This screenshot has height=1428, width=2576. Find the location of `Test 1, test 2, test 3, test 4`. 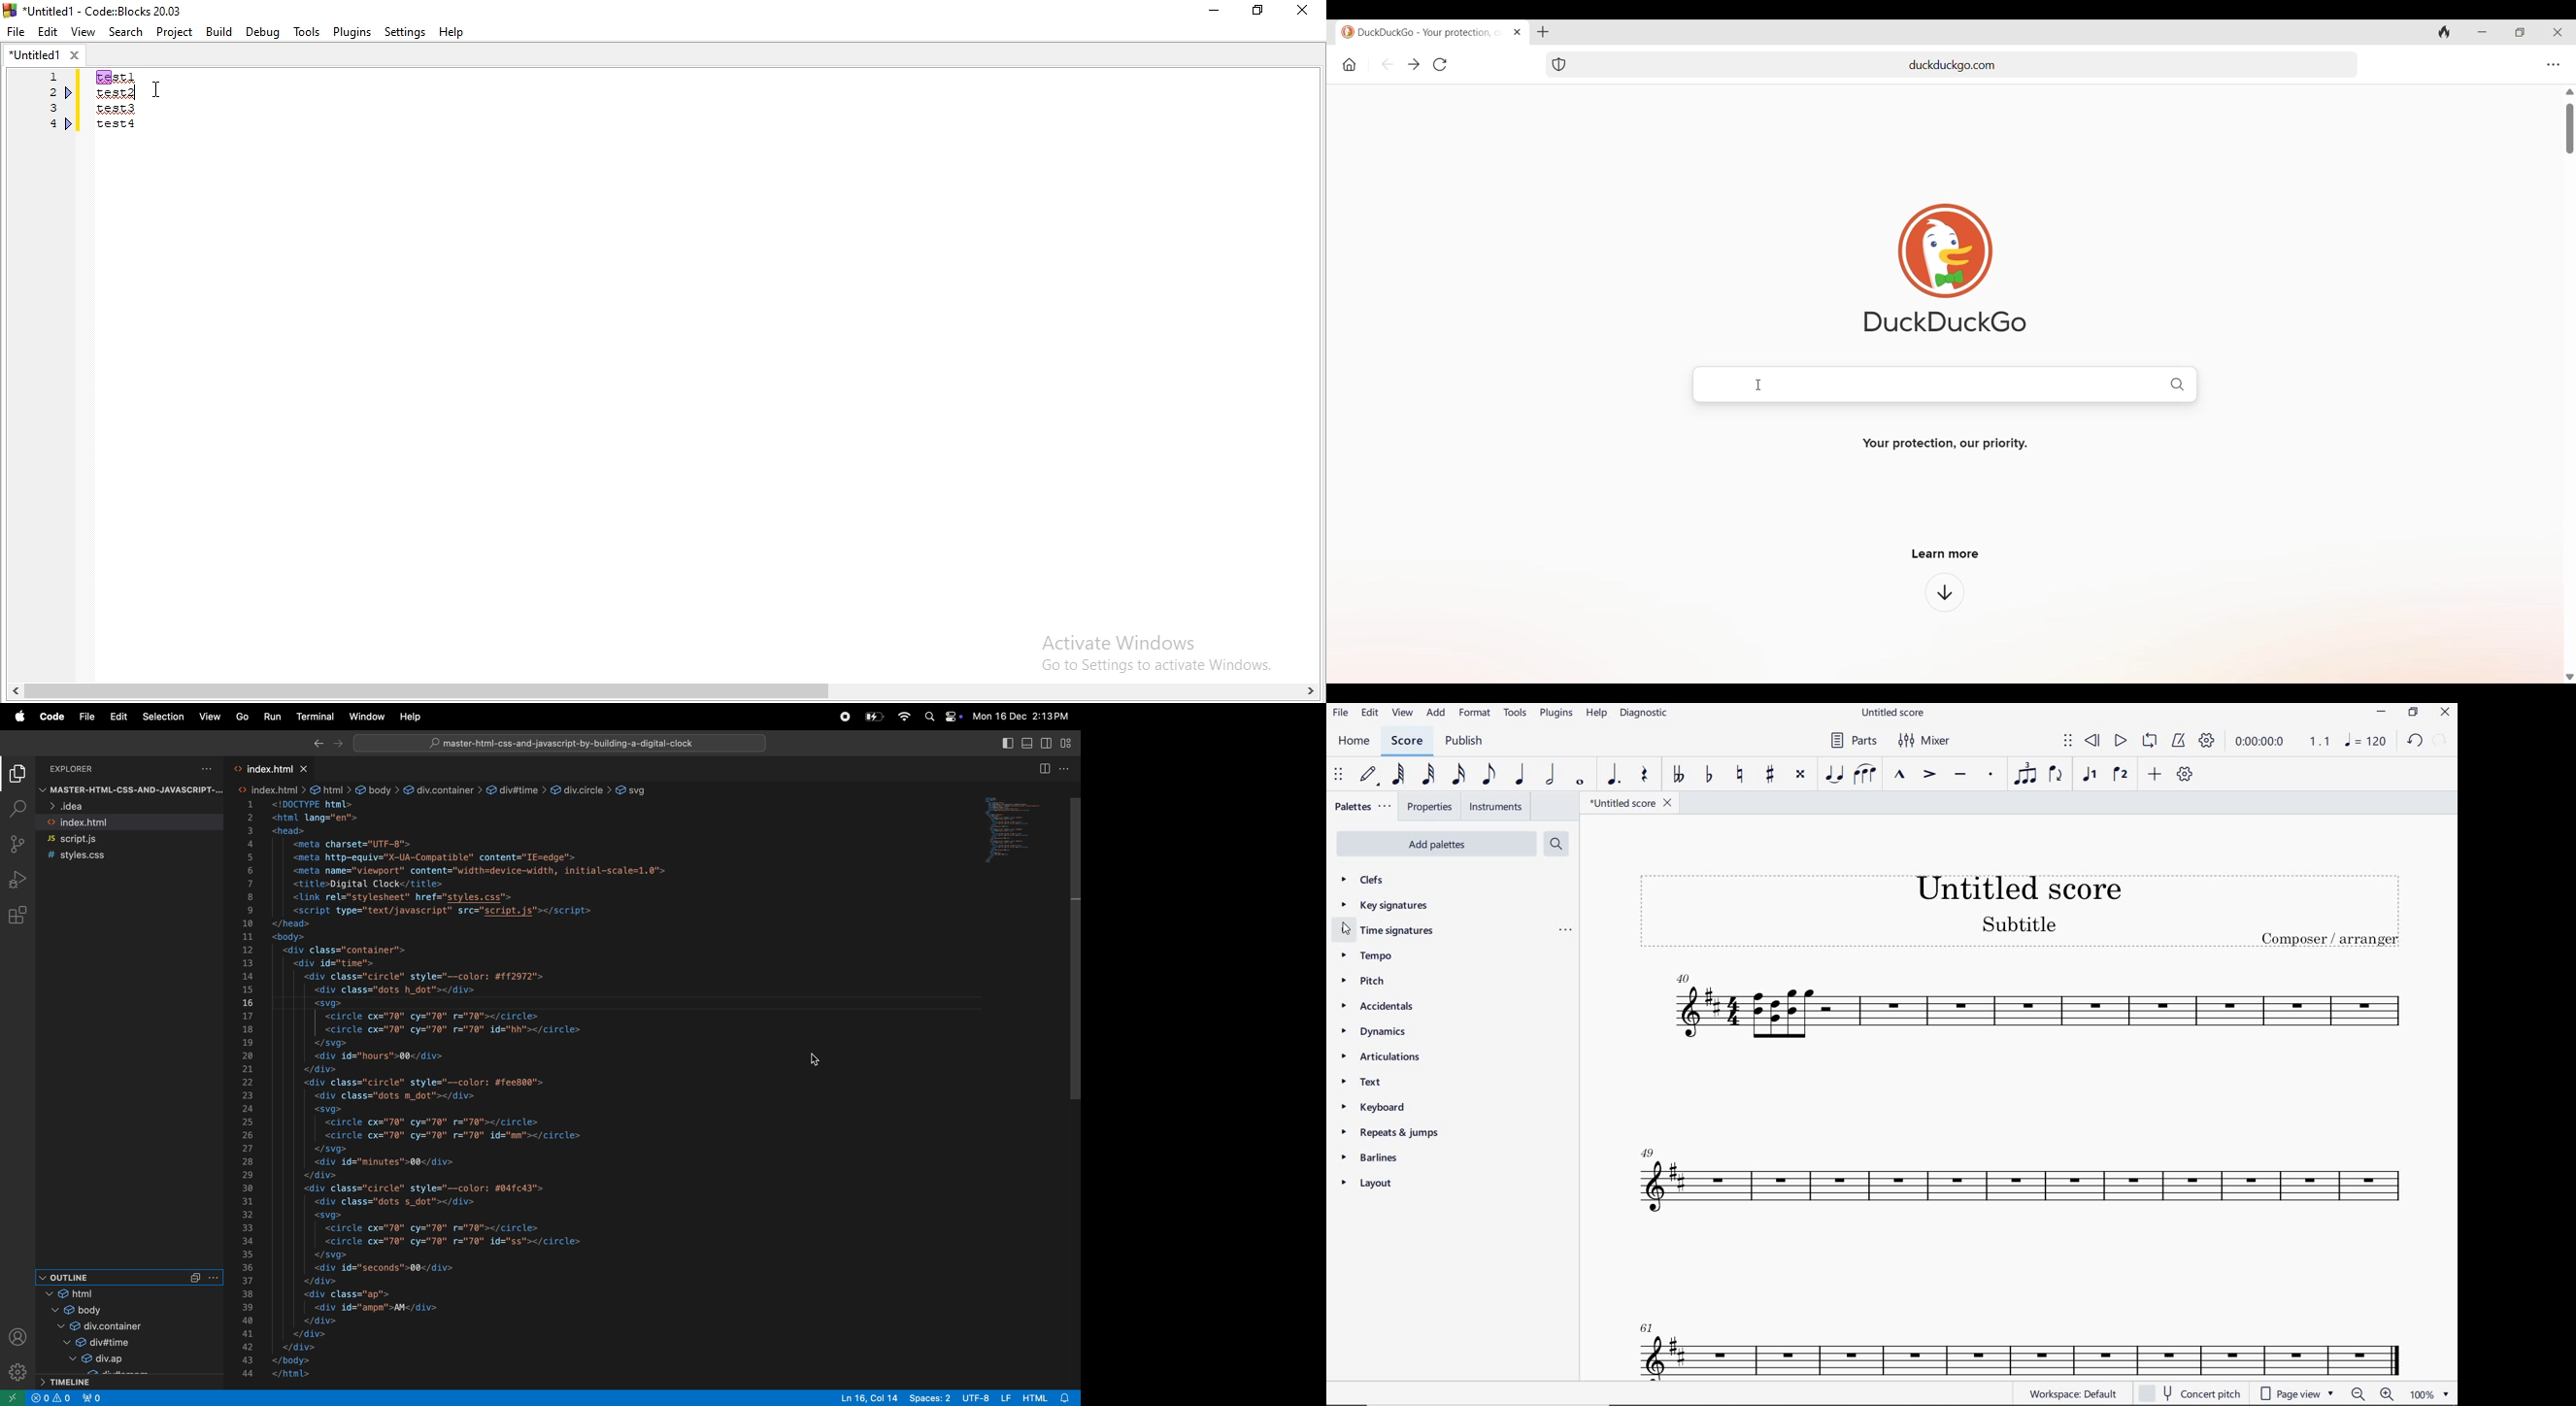

Test 1, test 2, test 3, test 4 is located at coordinates (142, 116).